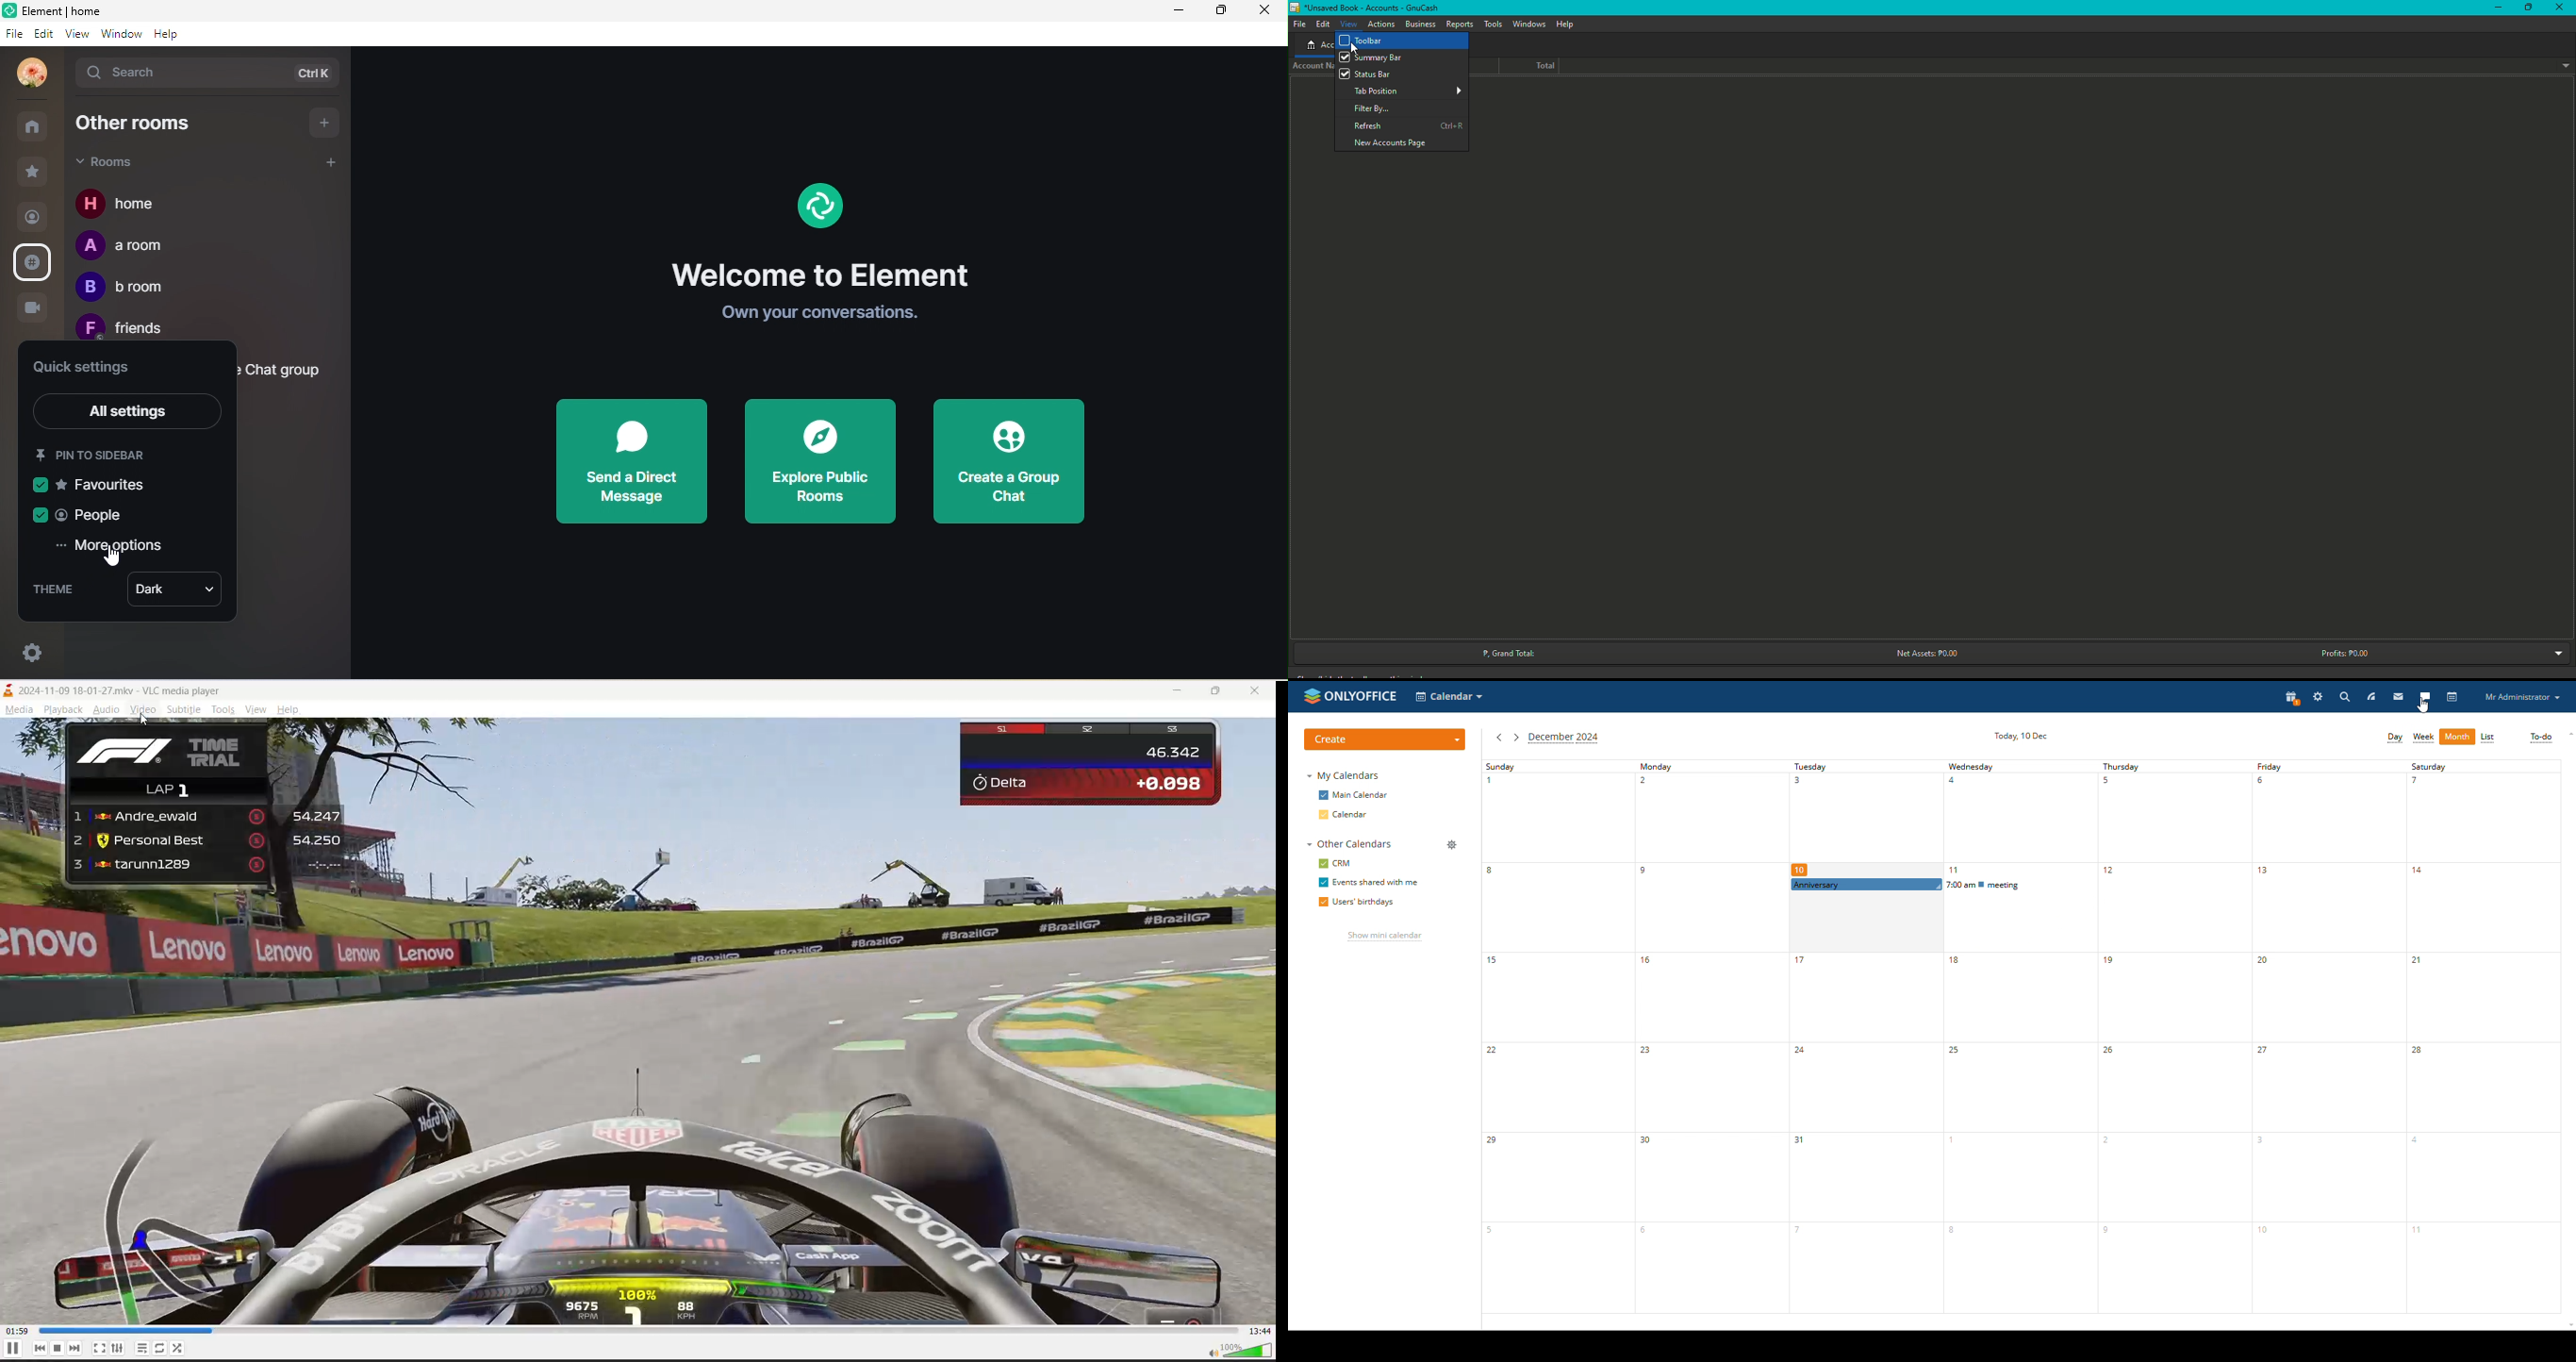 Image resolution: width=2576 pixels, height=1372 pixels. Describe the element at coordinates (1356, 814) in the screenshot. I see `calendar` at that location.